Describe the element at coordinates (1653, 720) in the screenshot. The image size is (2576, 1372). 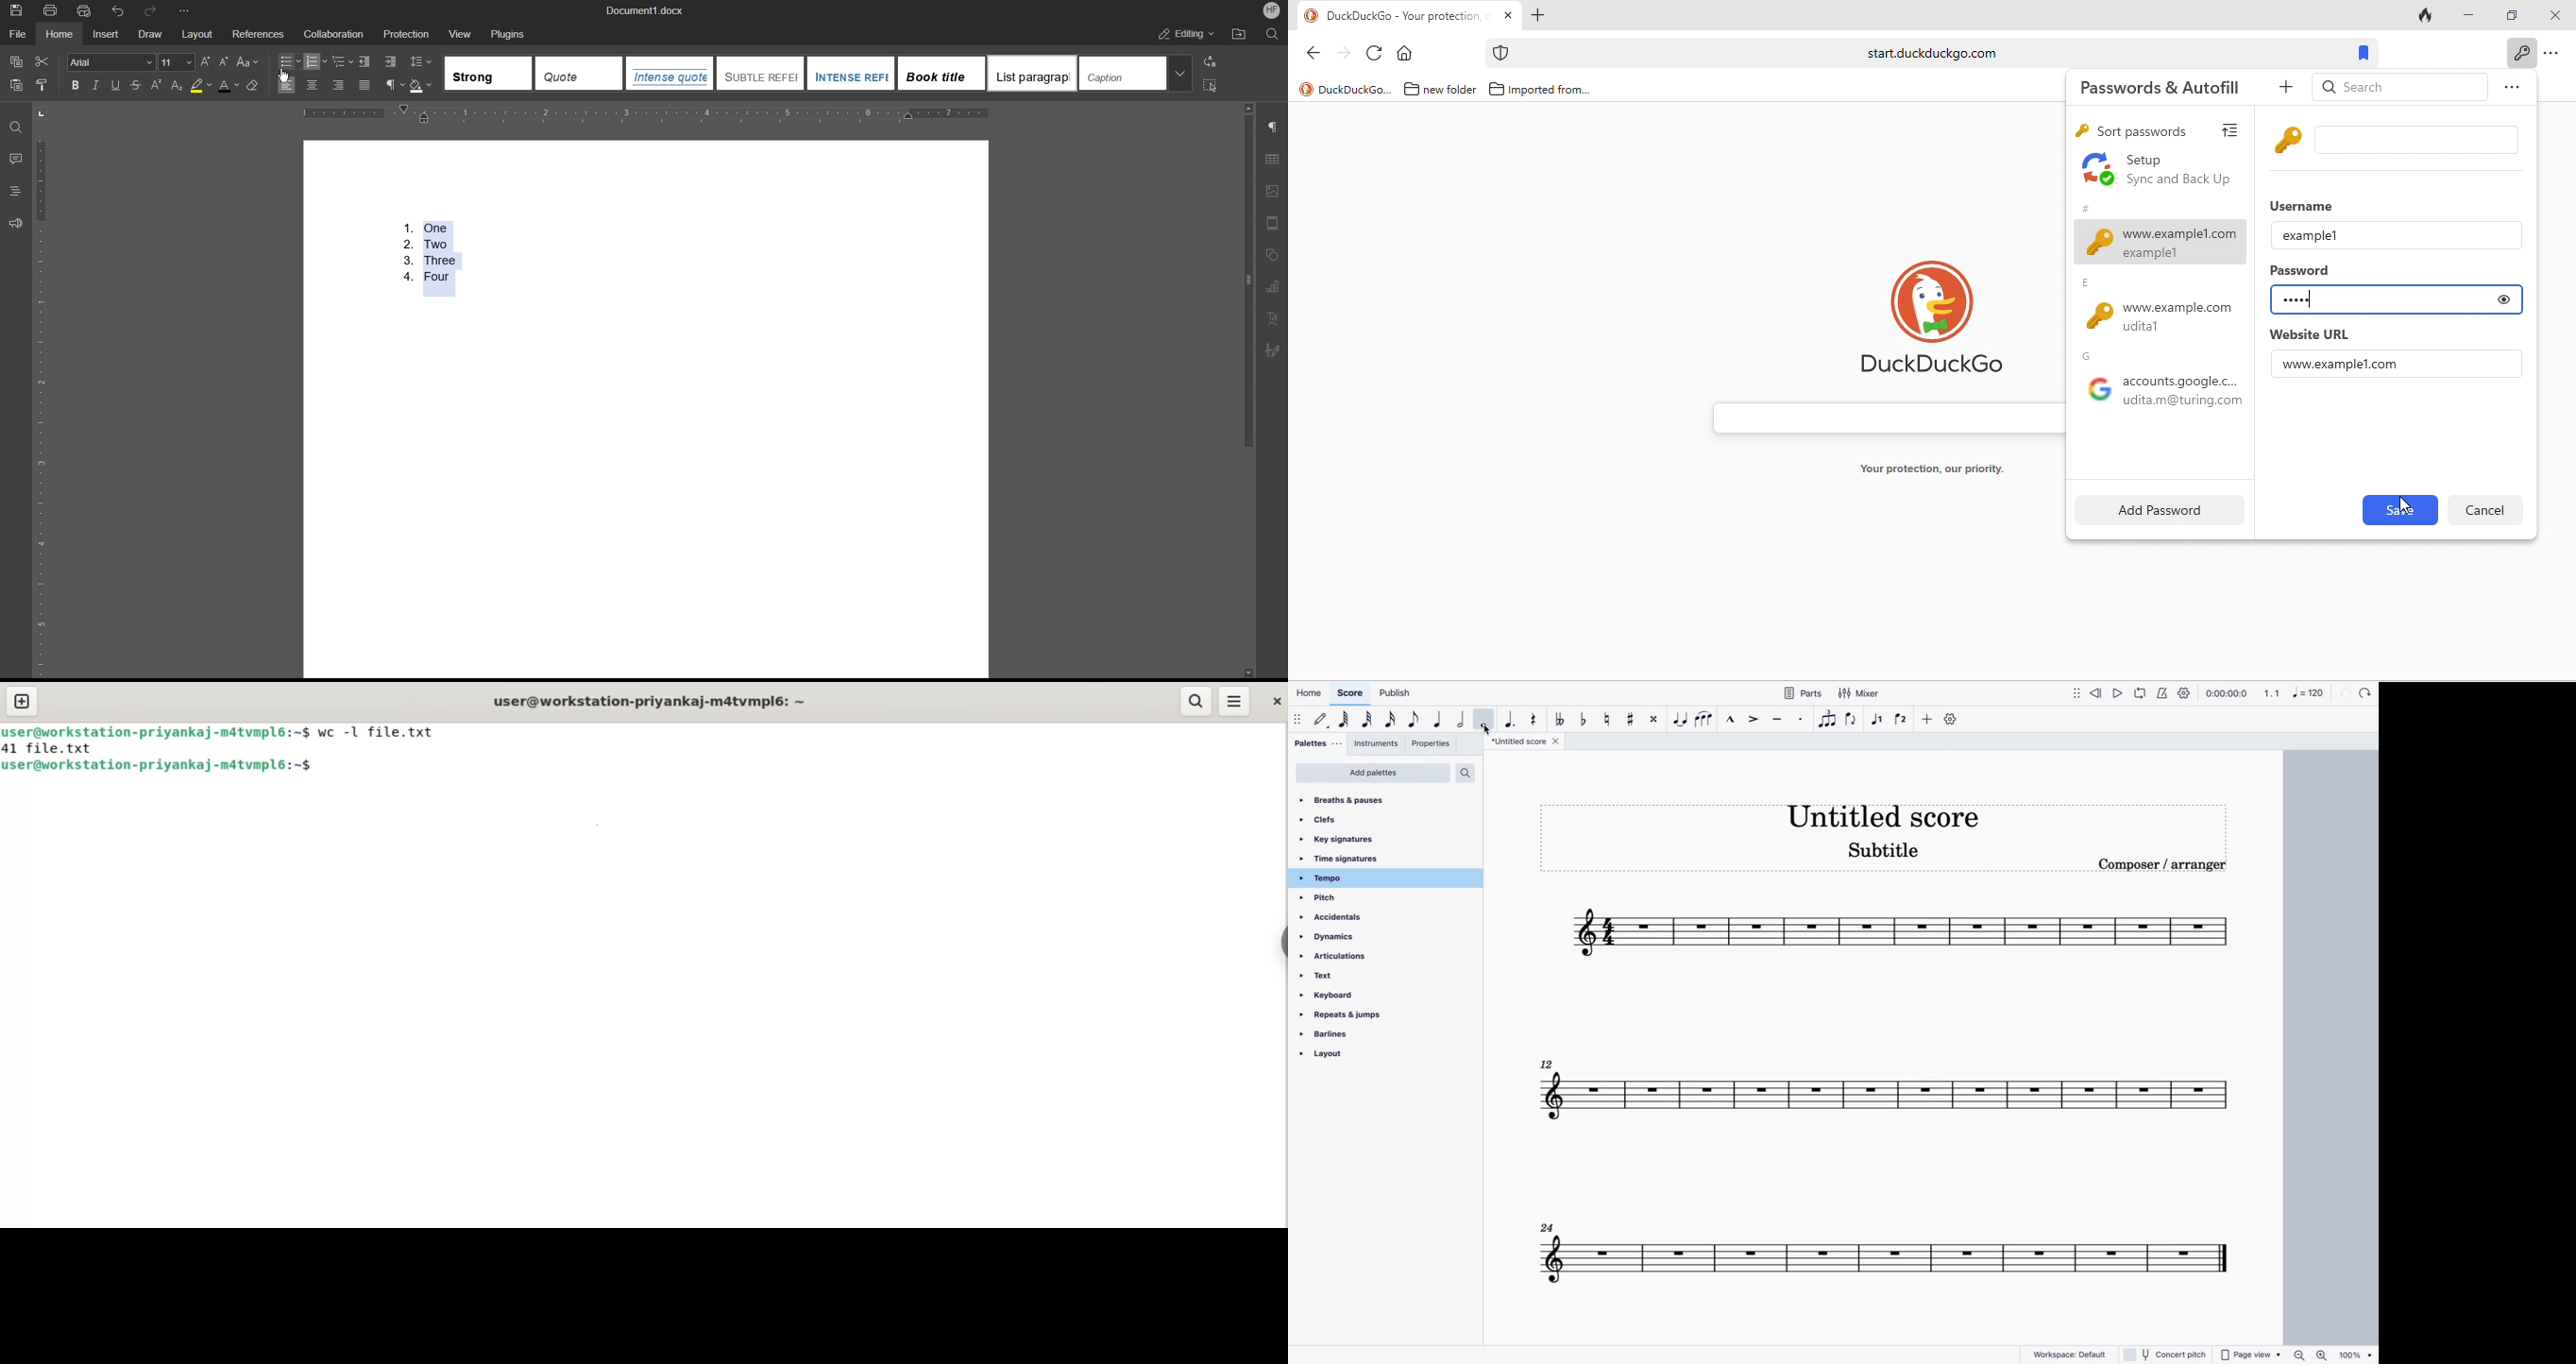
I see `toggle double sharp` at that location.